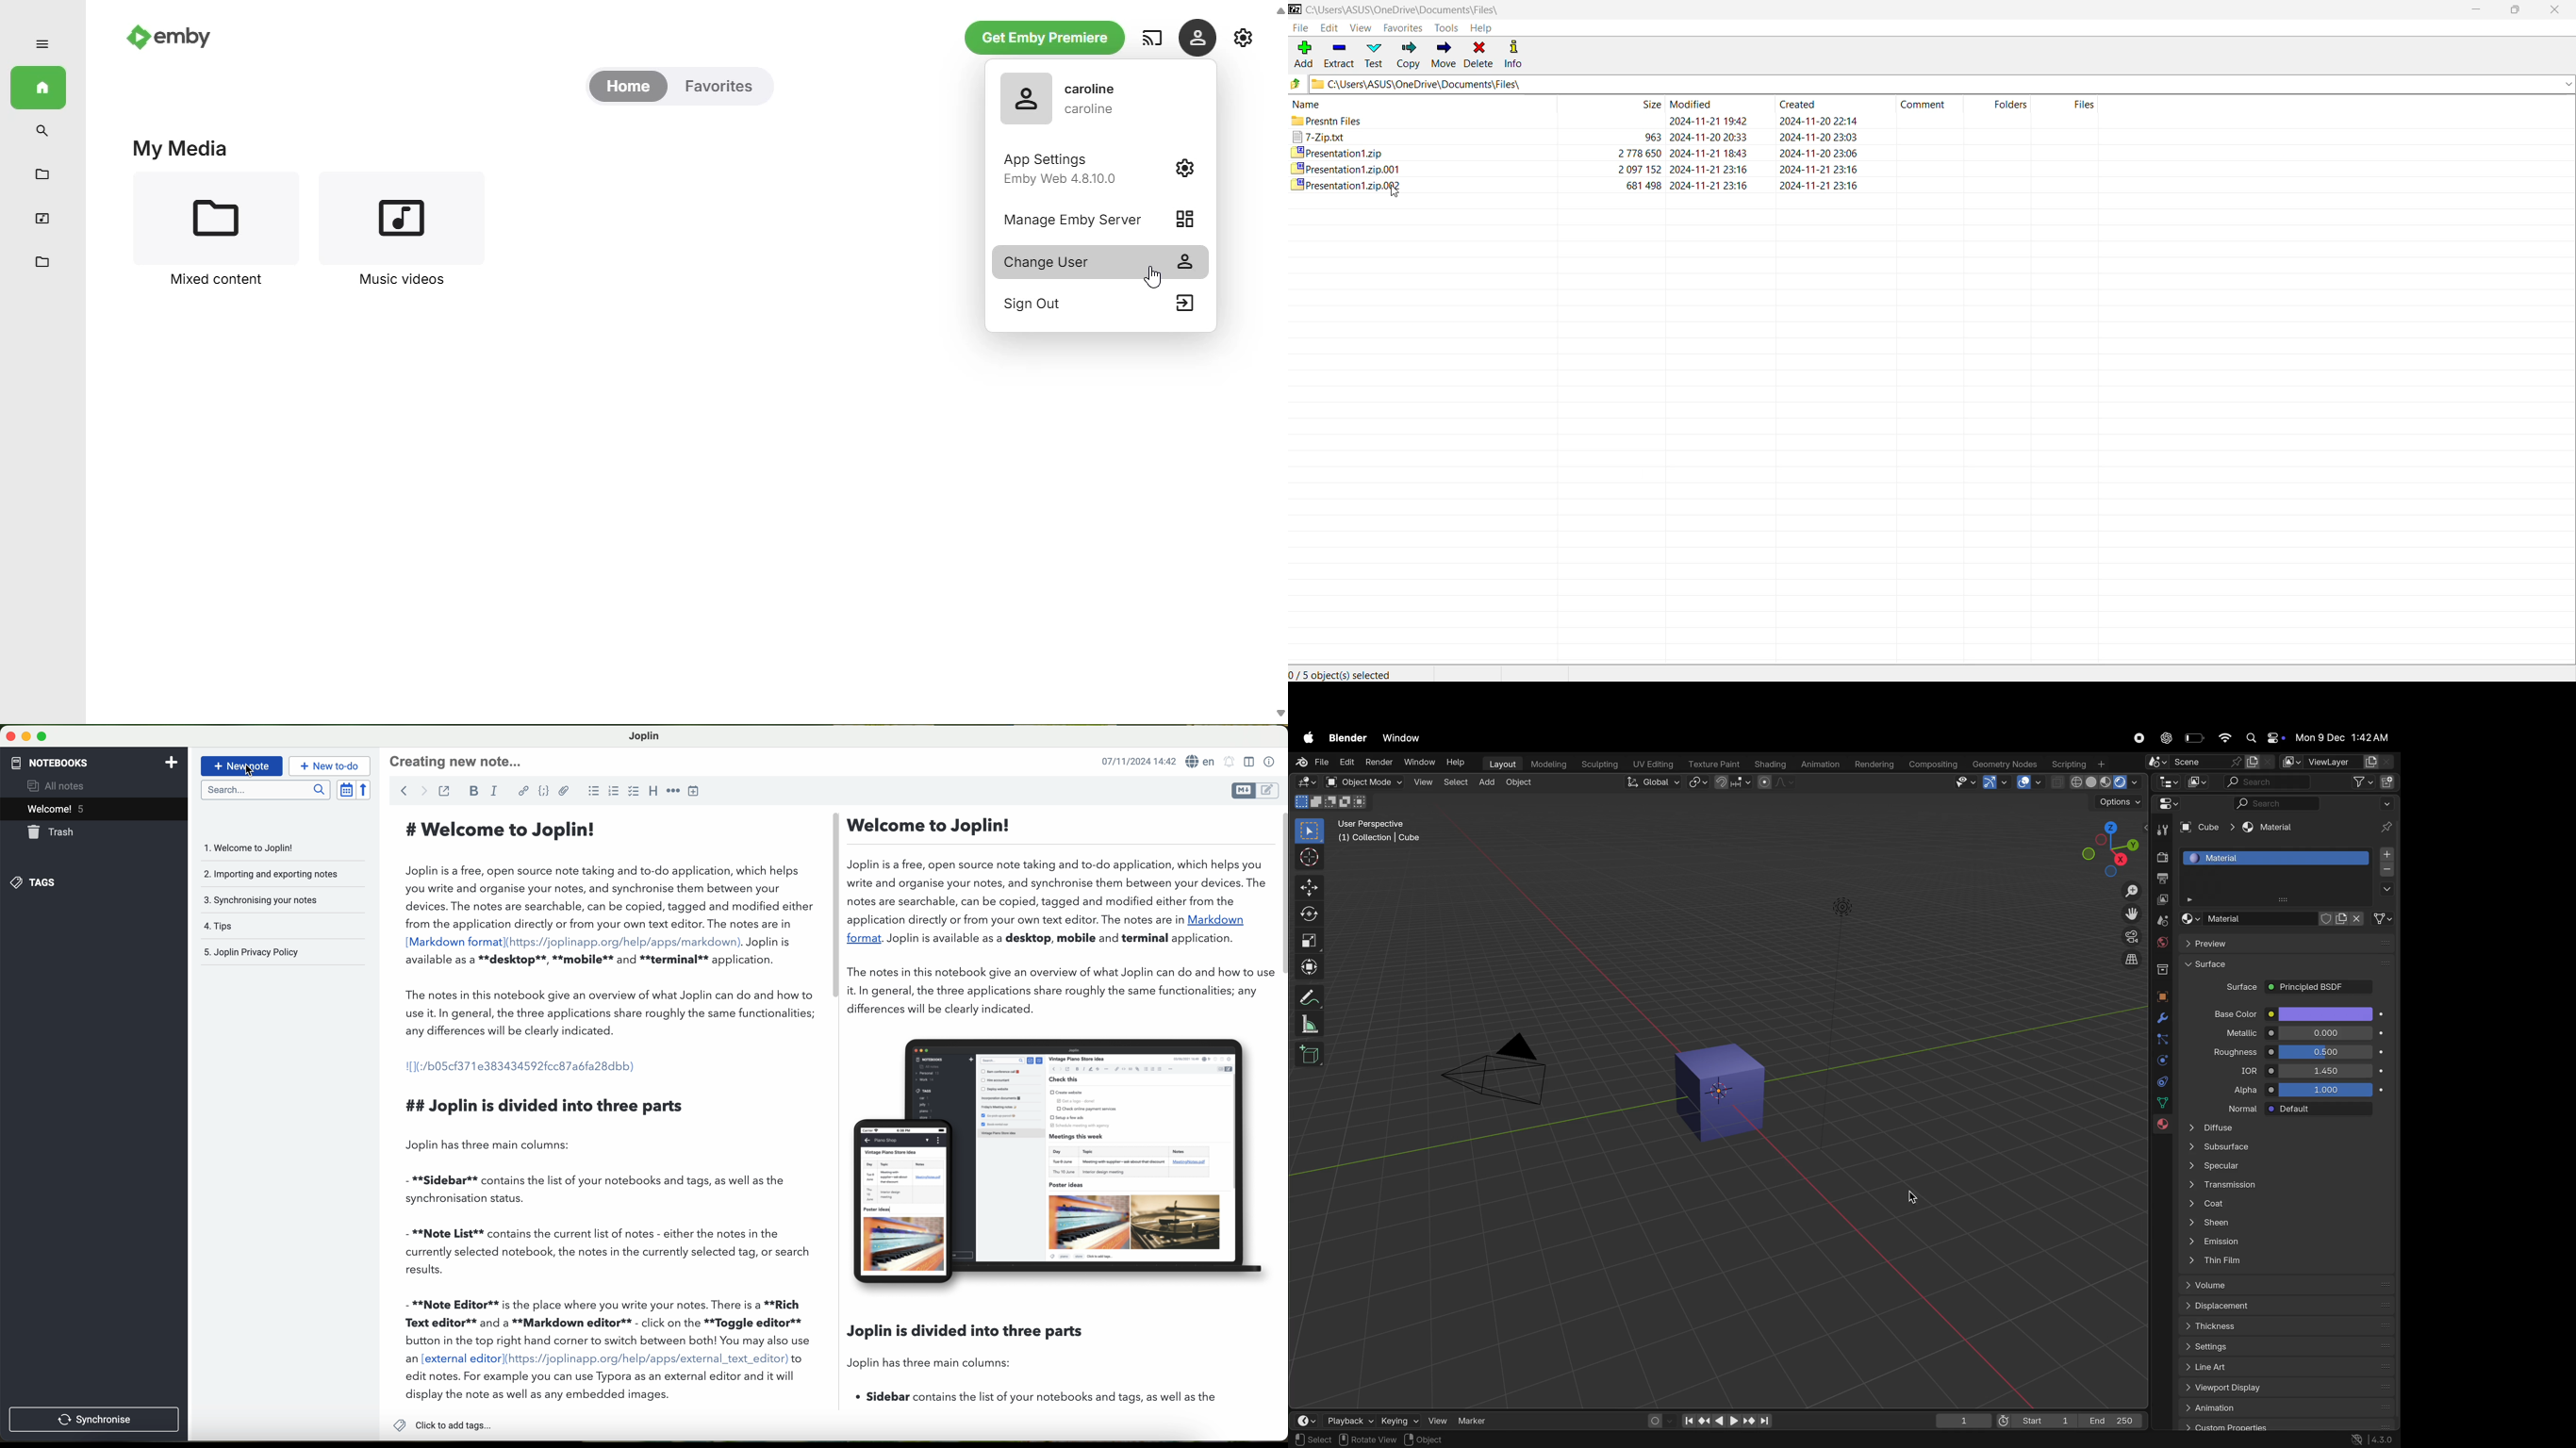  I want to click on add new material, so click(2345, 919).